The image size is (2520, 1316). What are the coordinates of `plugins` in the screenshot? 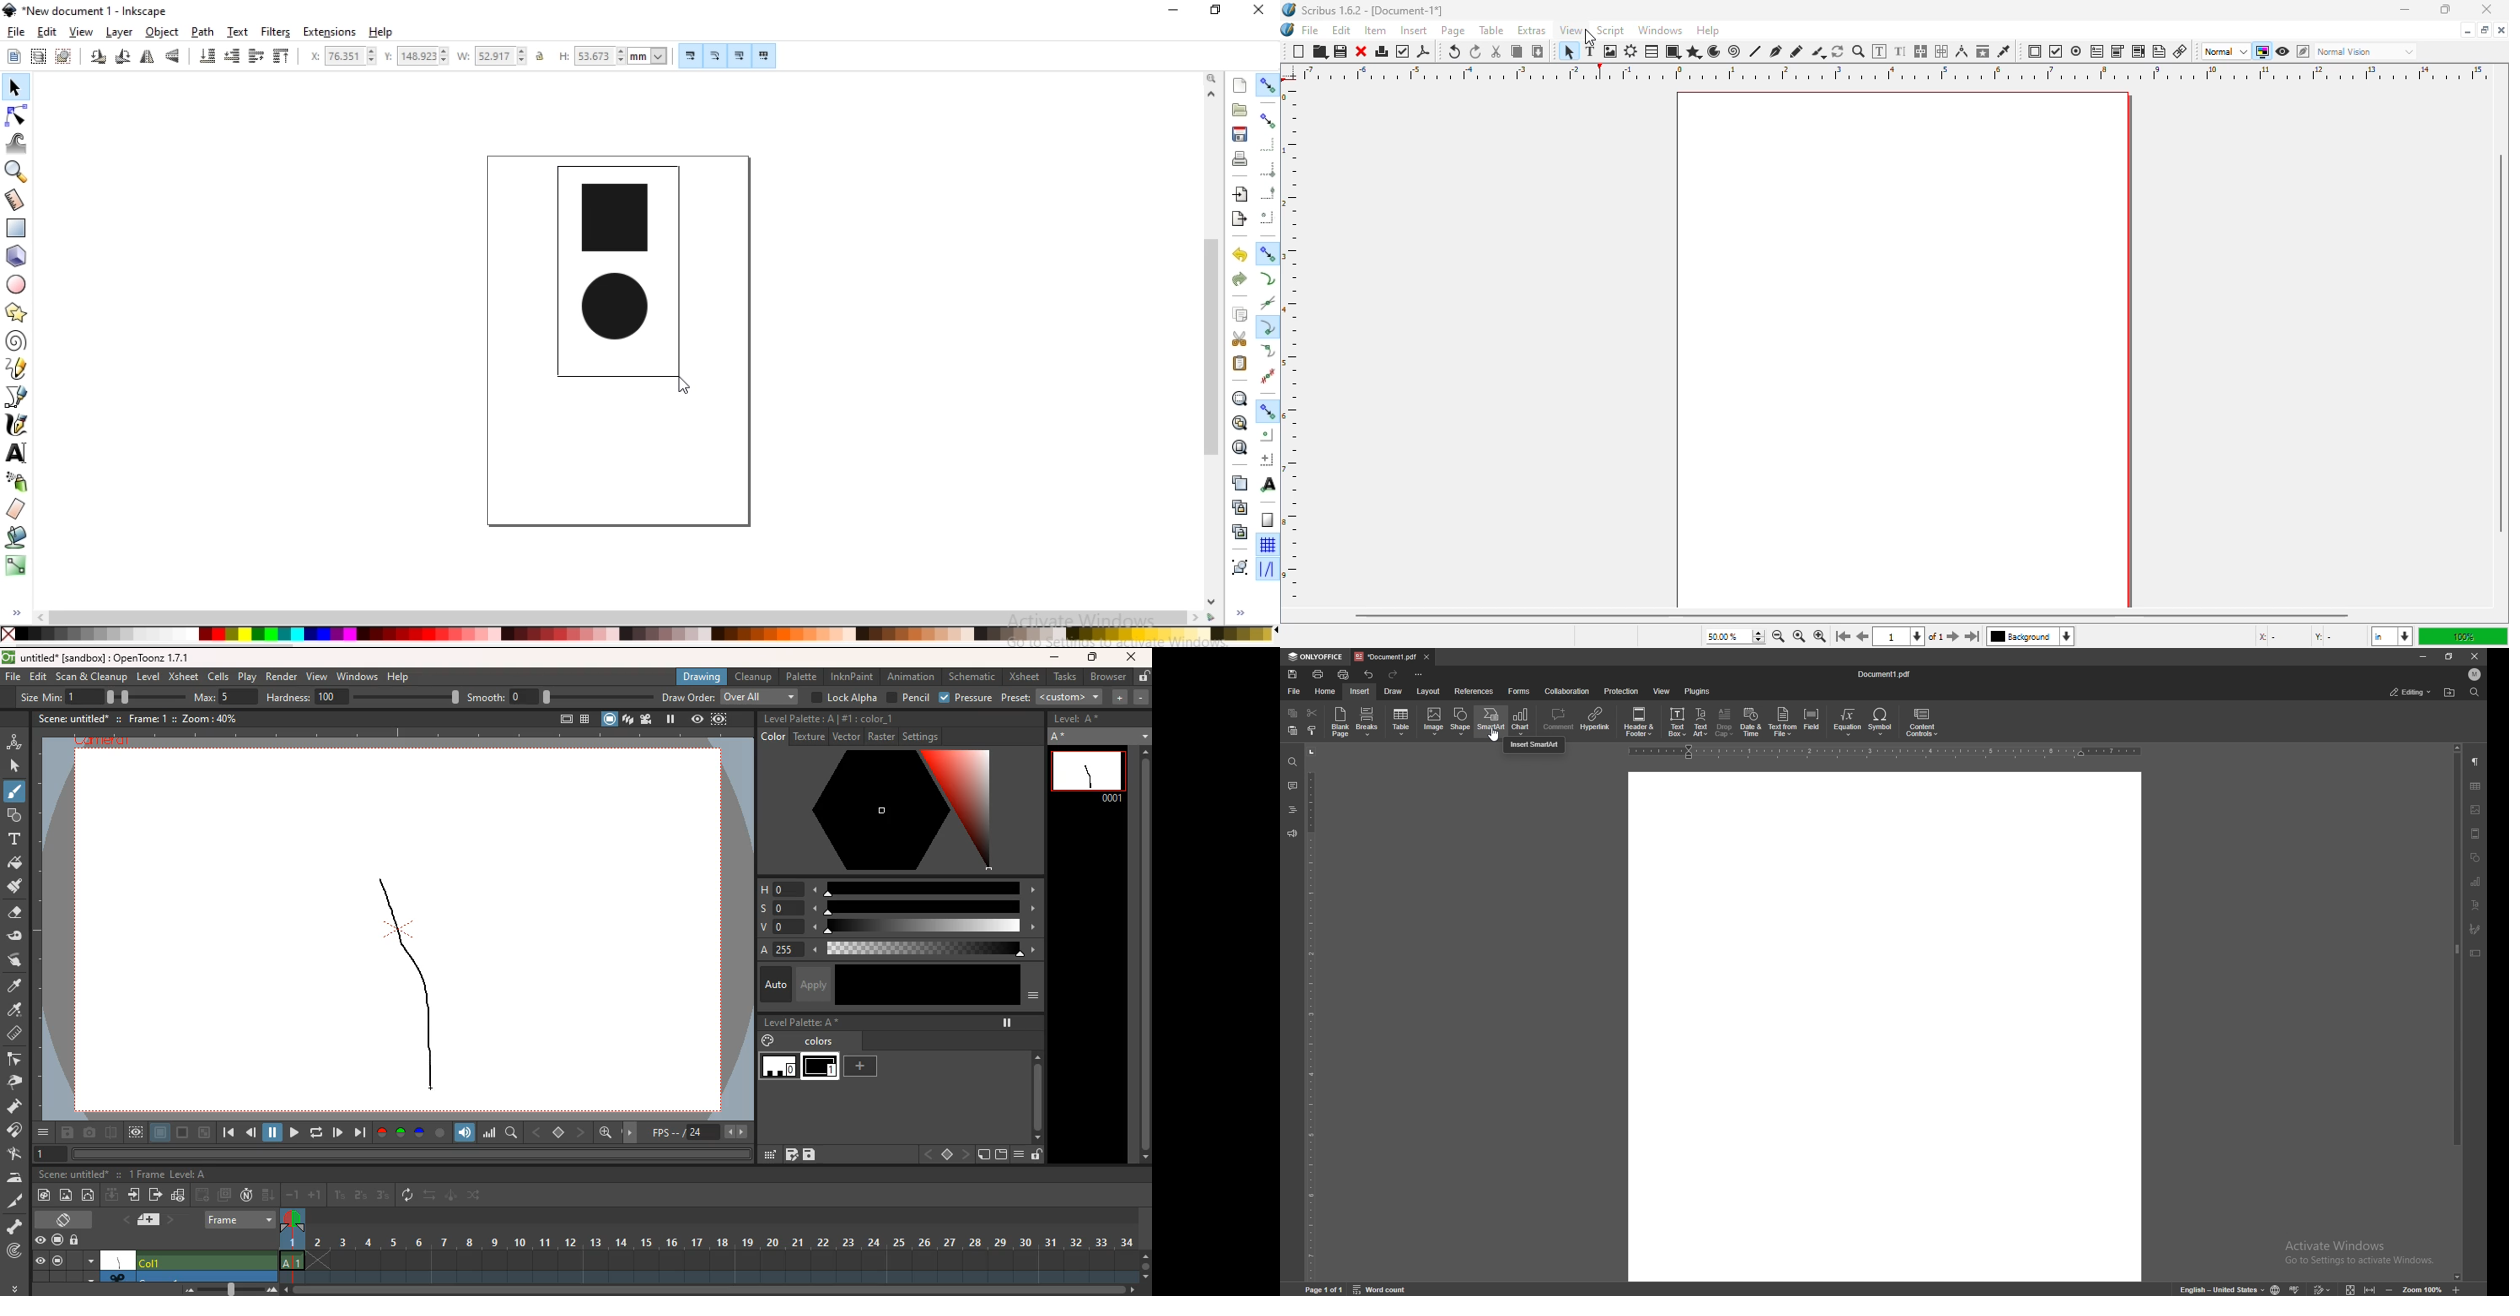 It's located at (1698, 691).